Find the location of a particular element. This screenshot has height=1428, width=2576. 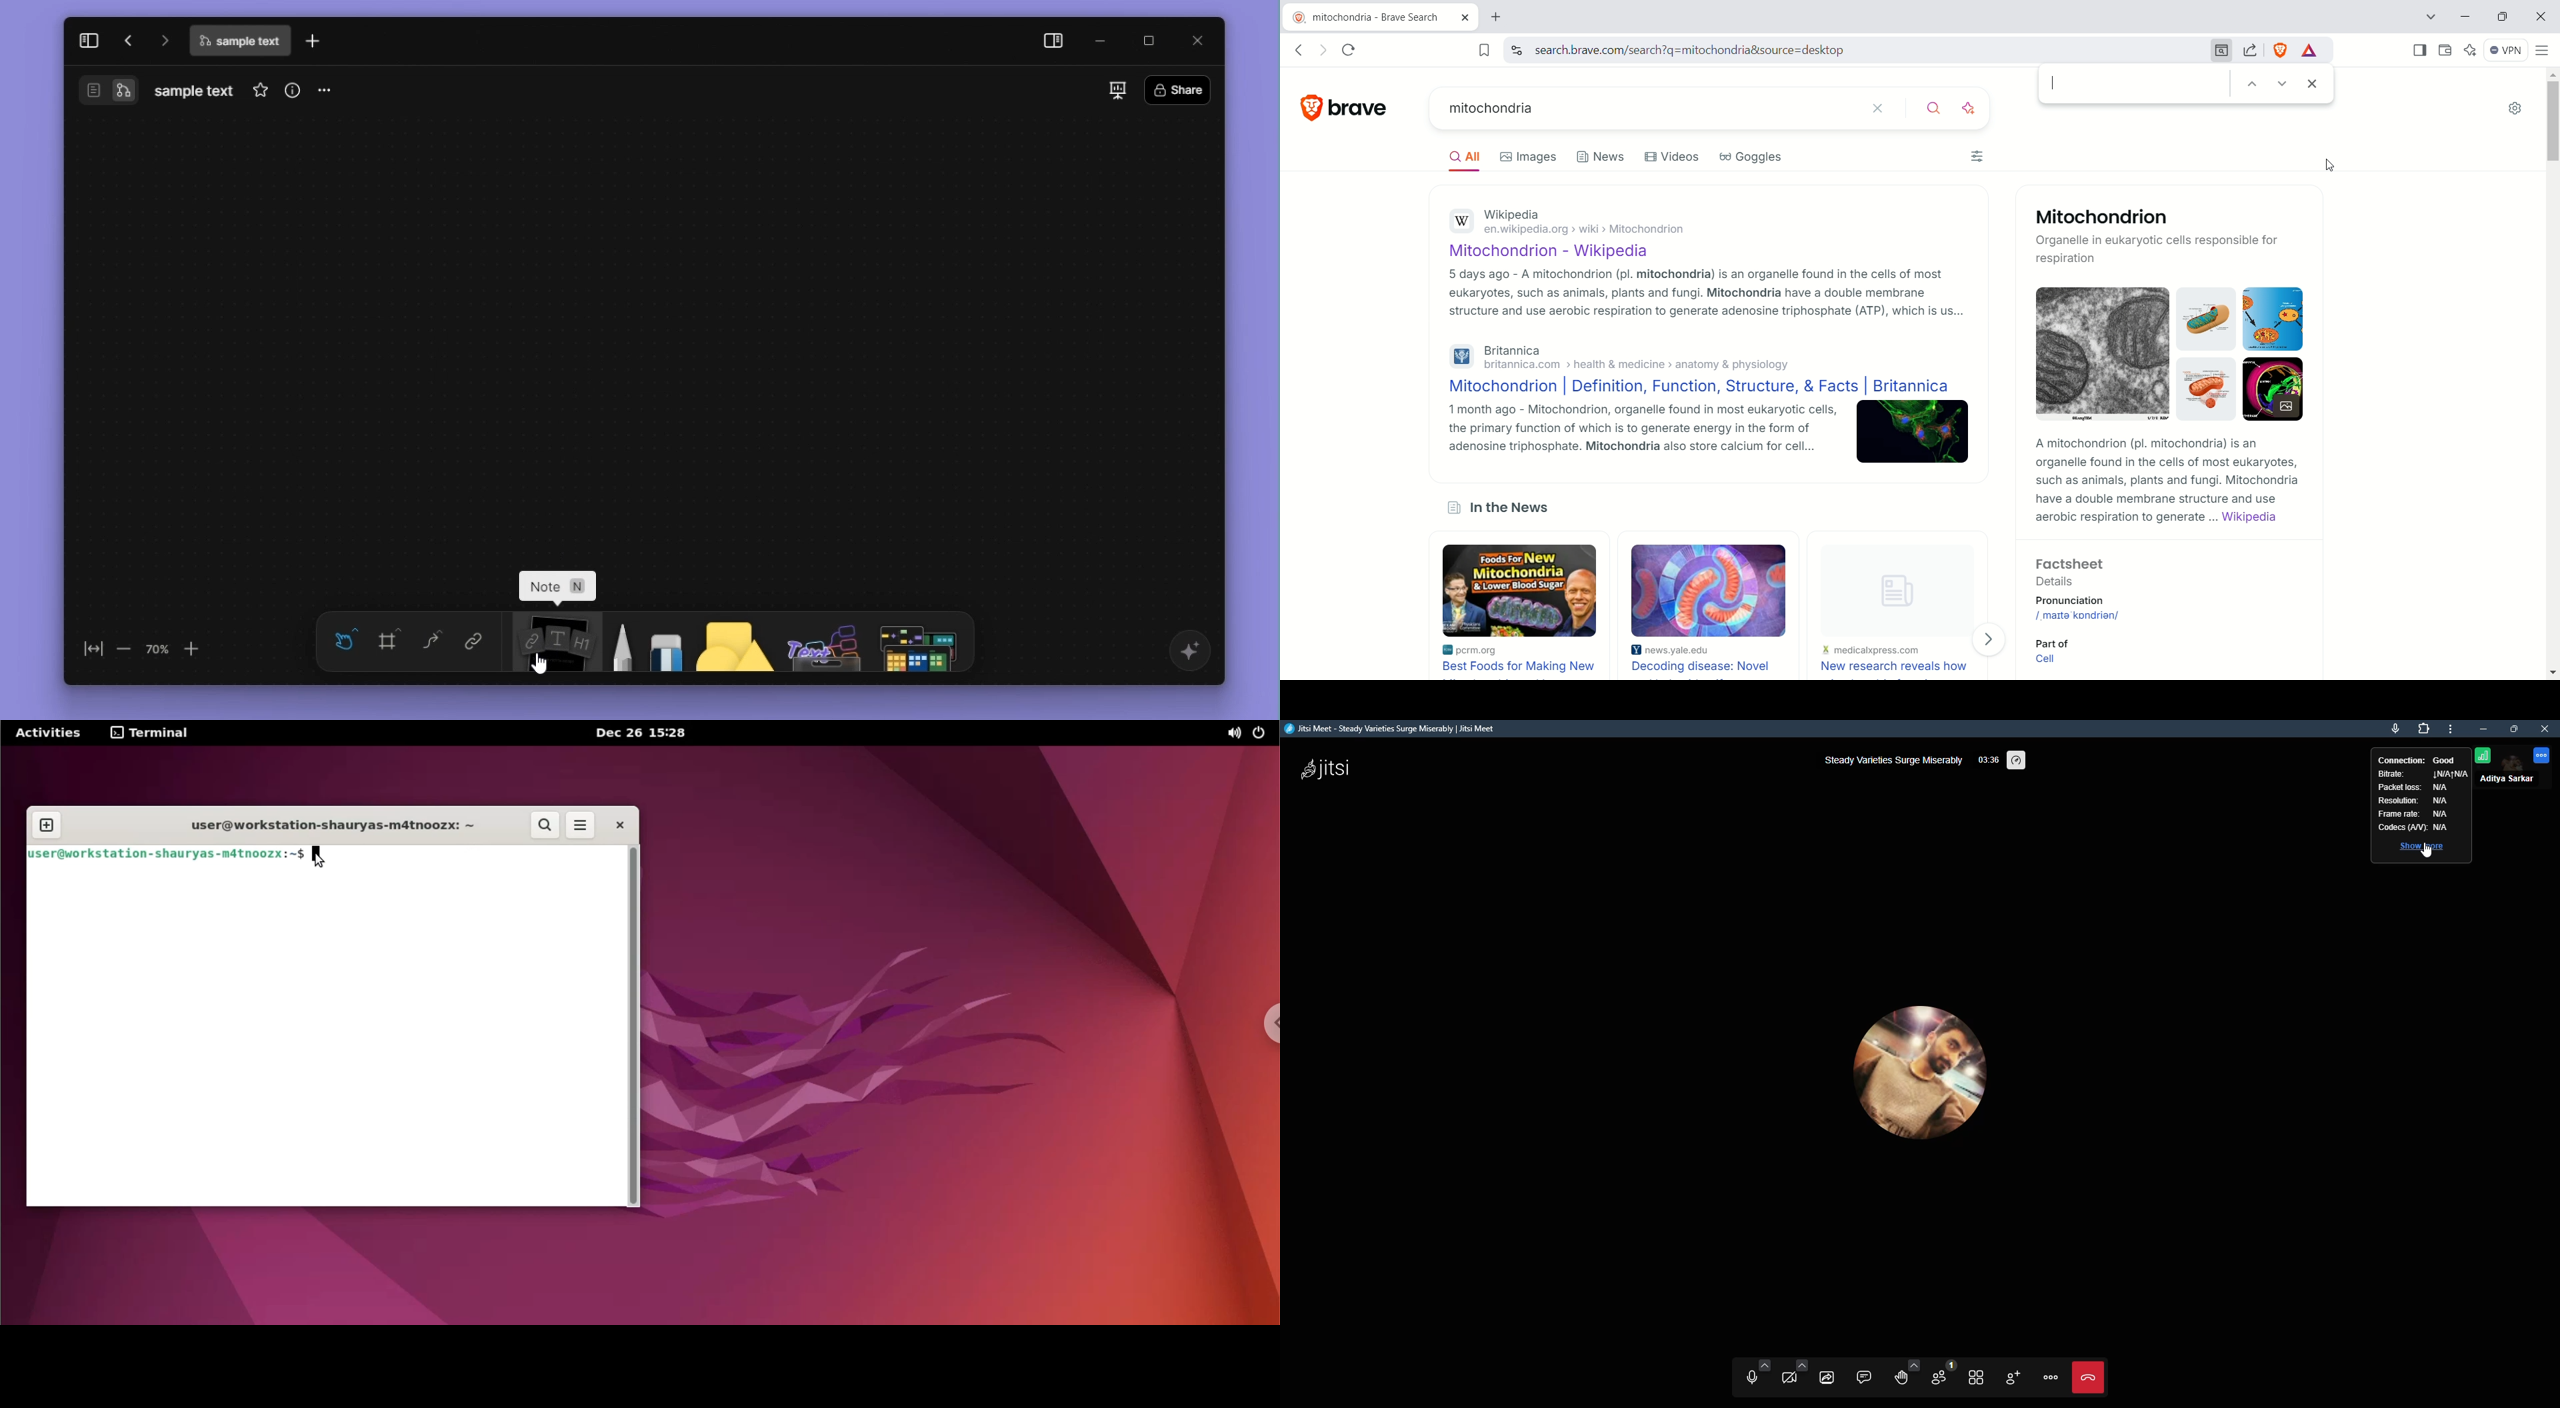

A mitochondrion (pl. mitochondria) Is an organelle found in the cells of most eukaryotes, such as animals, plants and fungi. Mitochondria have a double membrane structure and use is located at coordinates (2178, 473).